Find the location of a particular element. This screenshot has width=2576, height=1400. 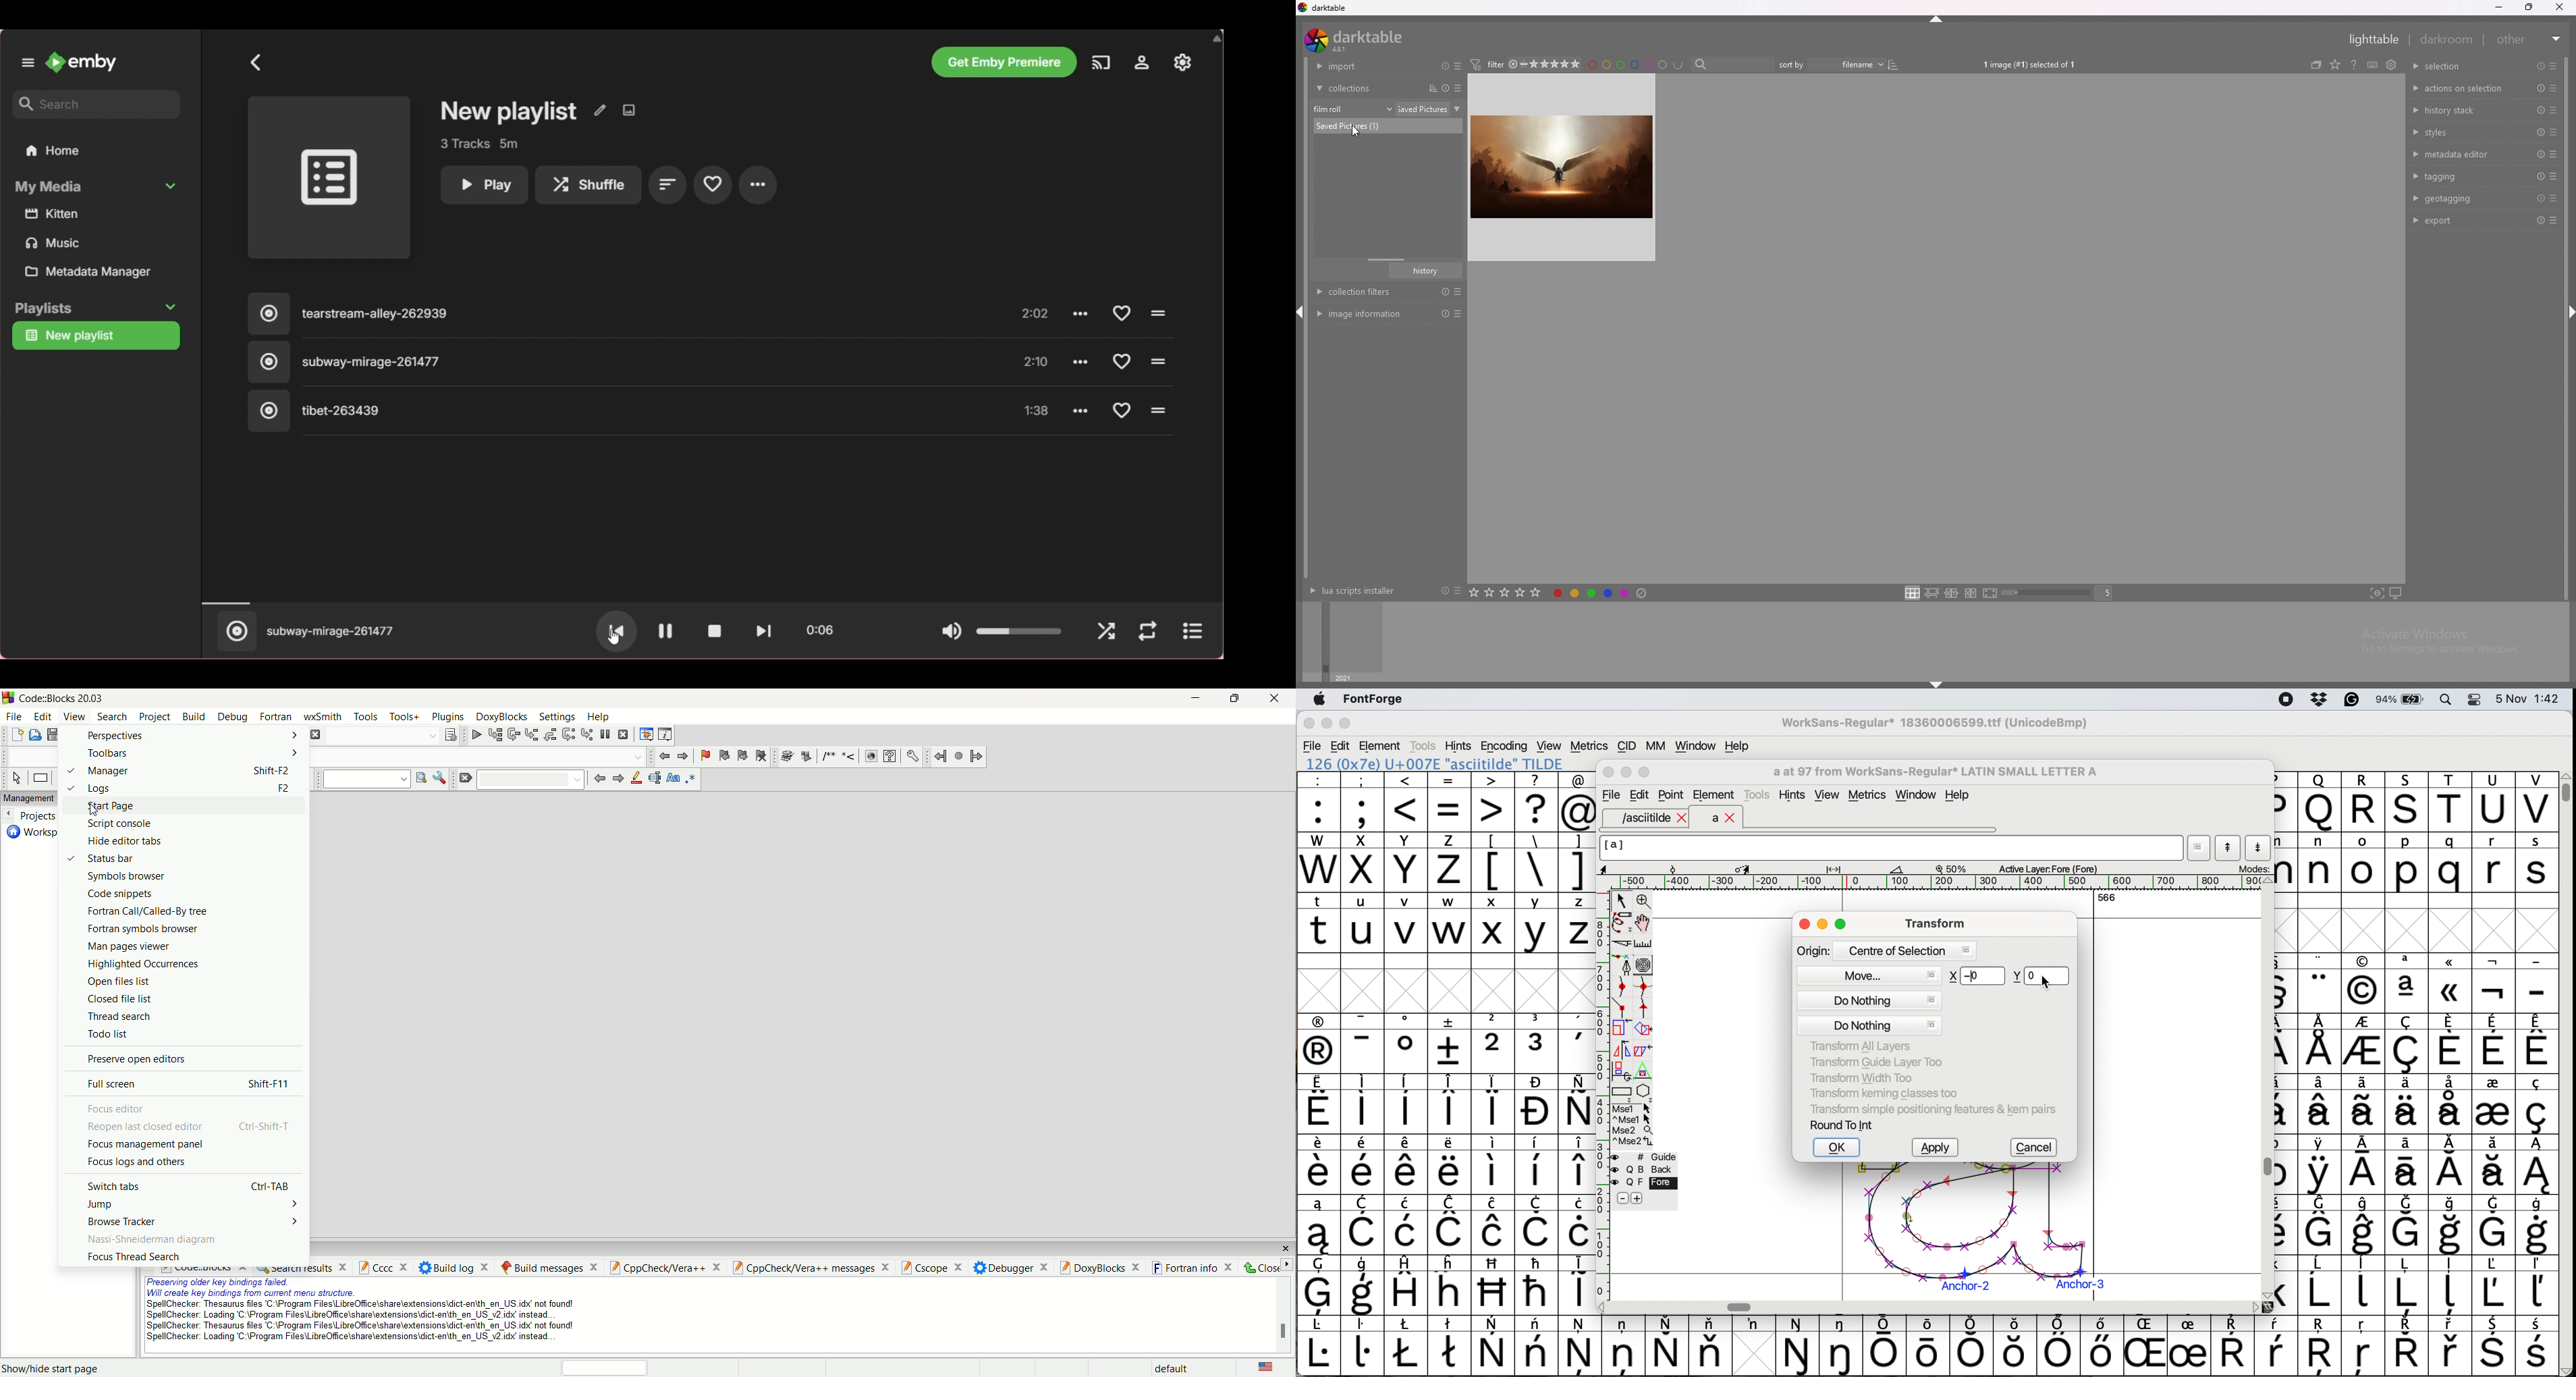

transform simple positioning features and kern pairs is located at coordinates (1931, 1111).